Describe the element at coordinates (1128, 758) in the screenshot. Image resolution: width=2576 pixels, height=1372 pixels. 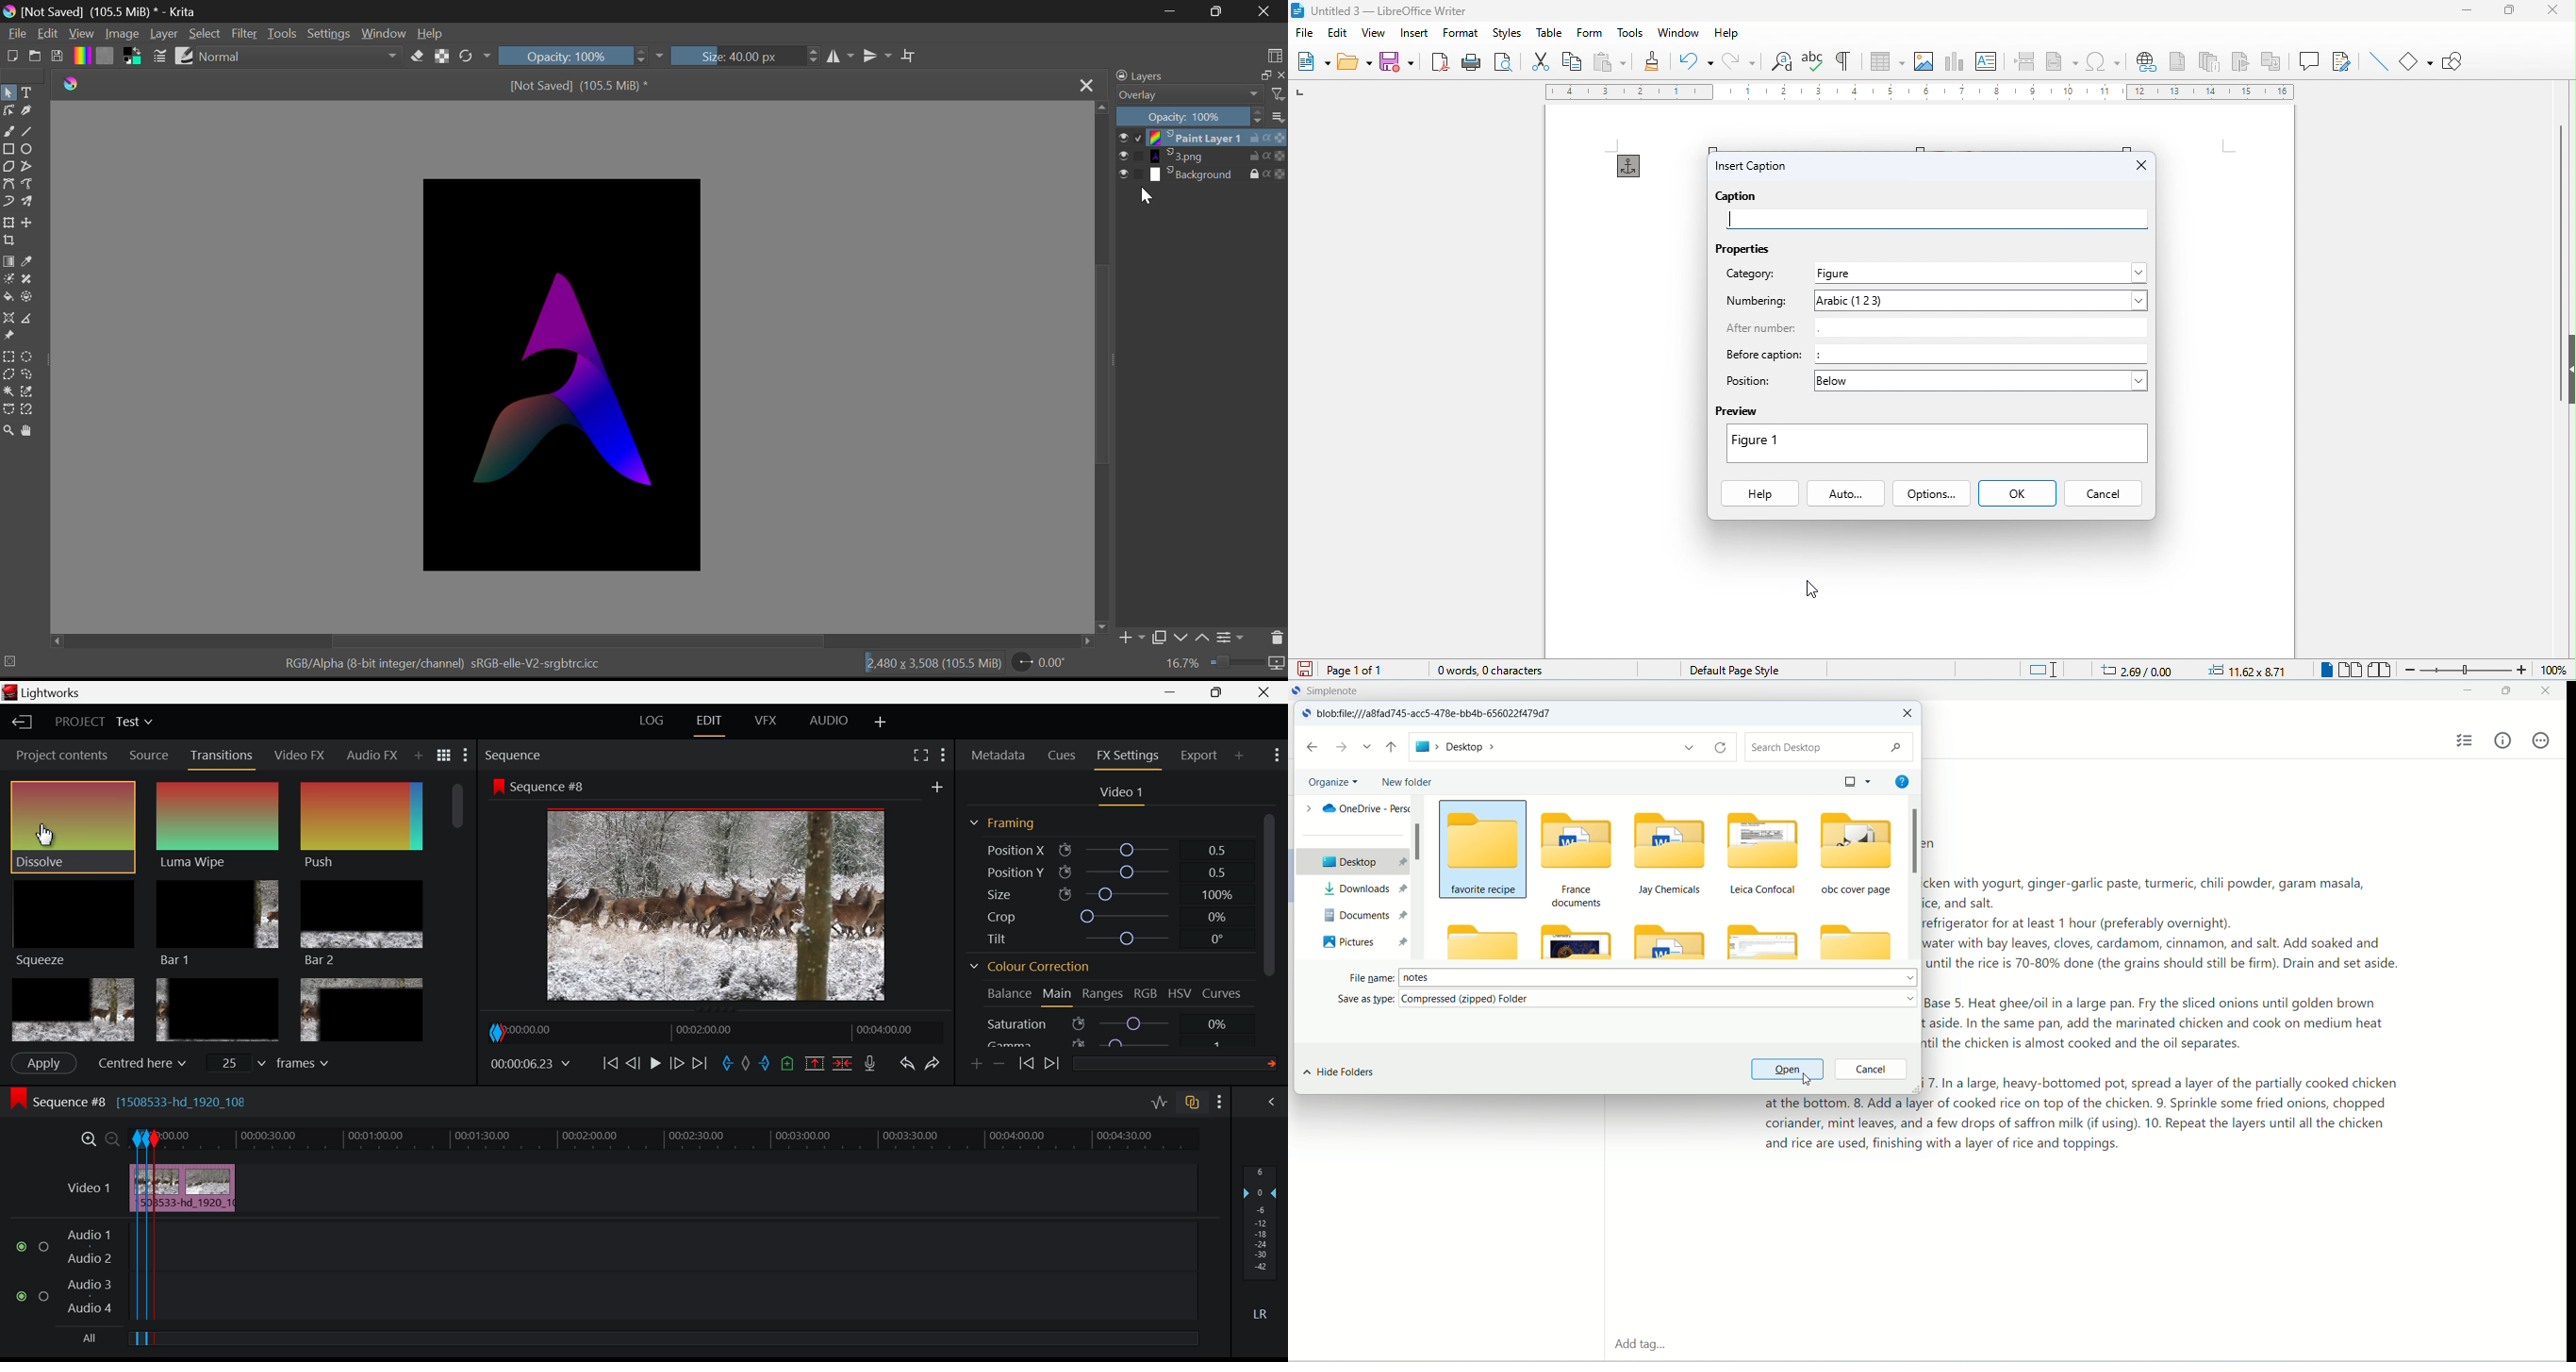
I see `FX Settings Open` at that location.